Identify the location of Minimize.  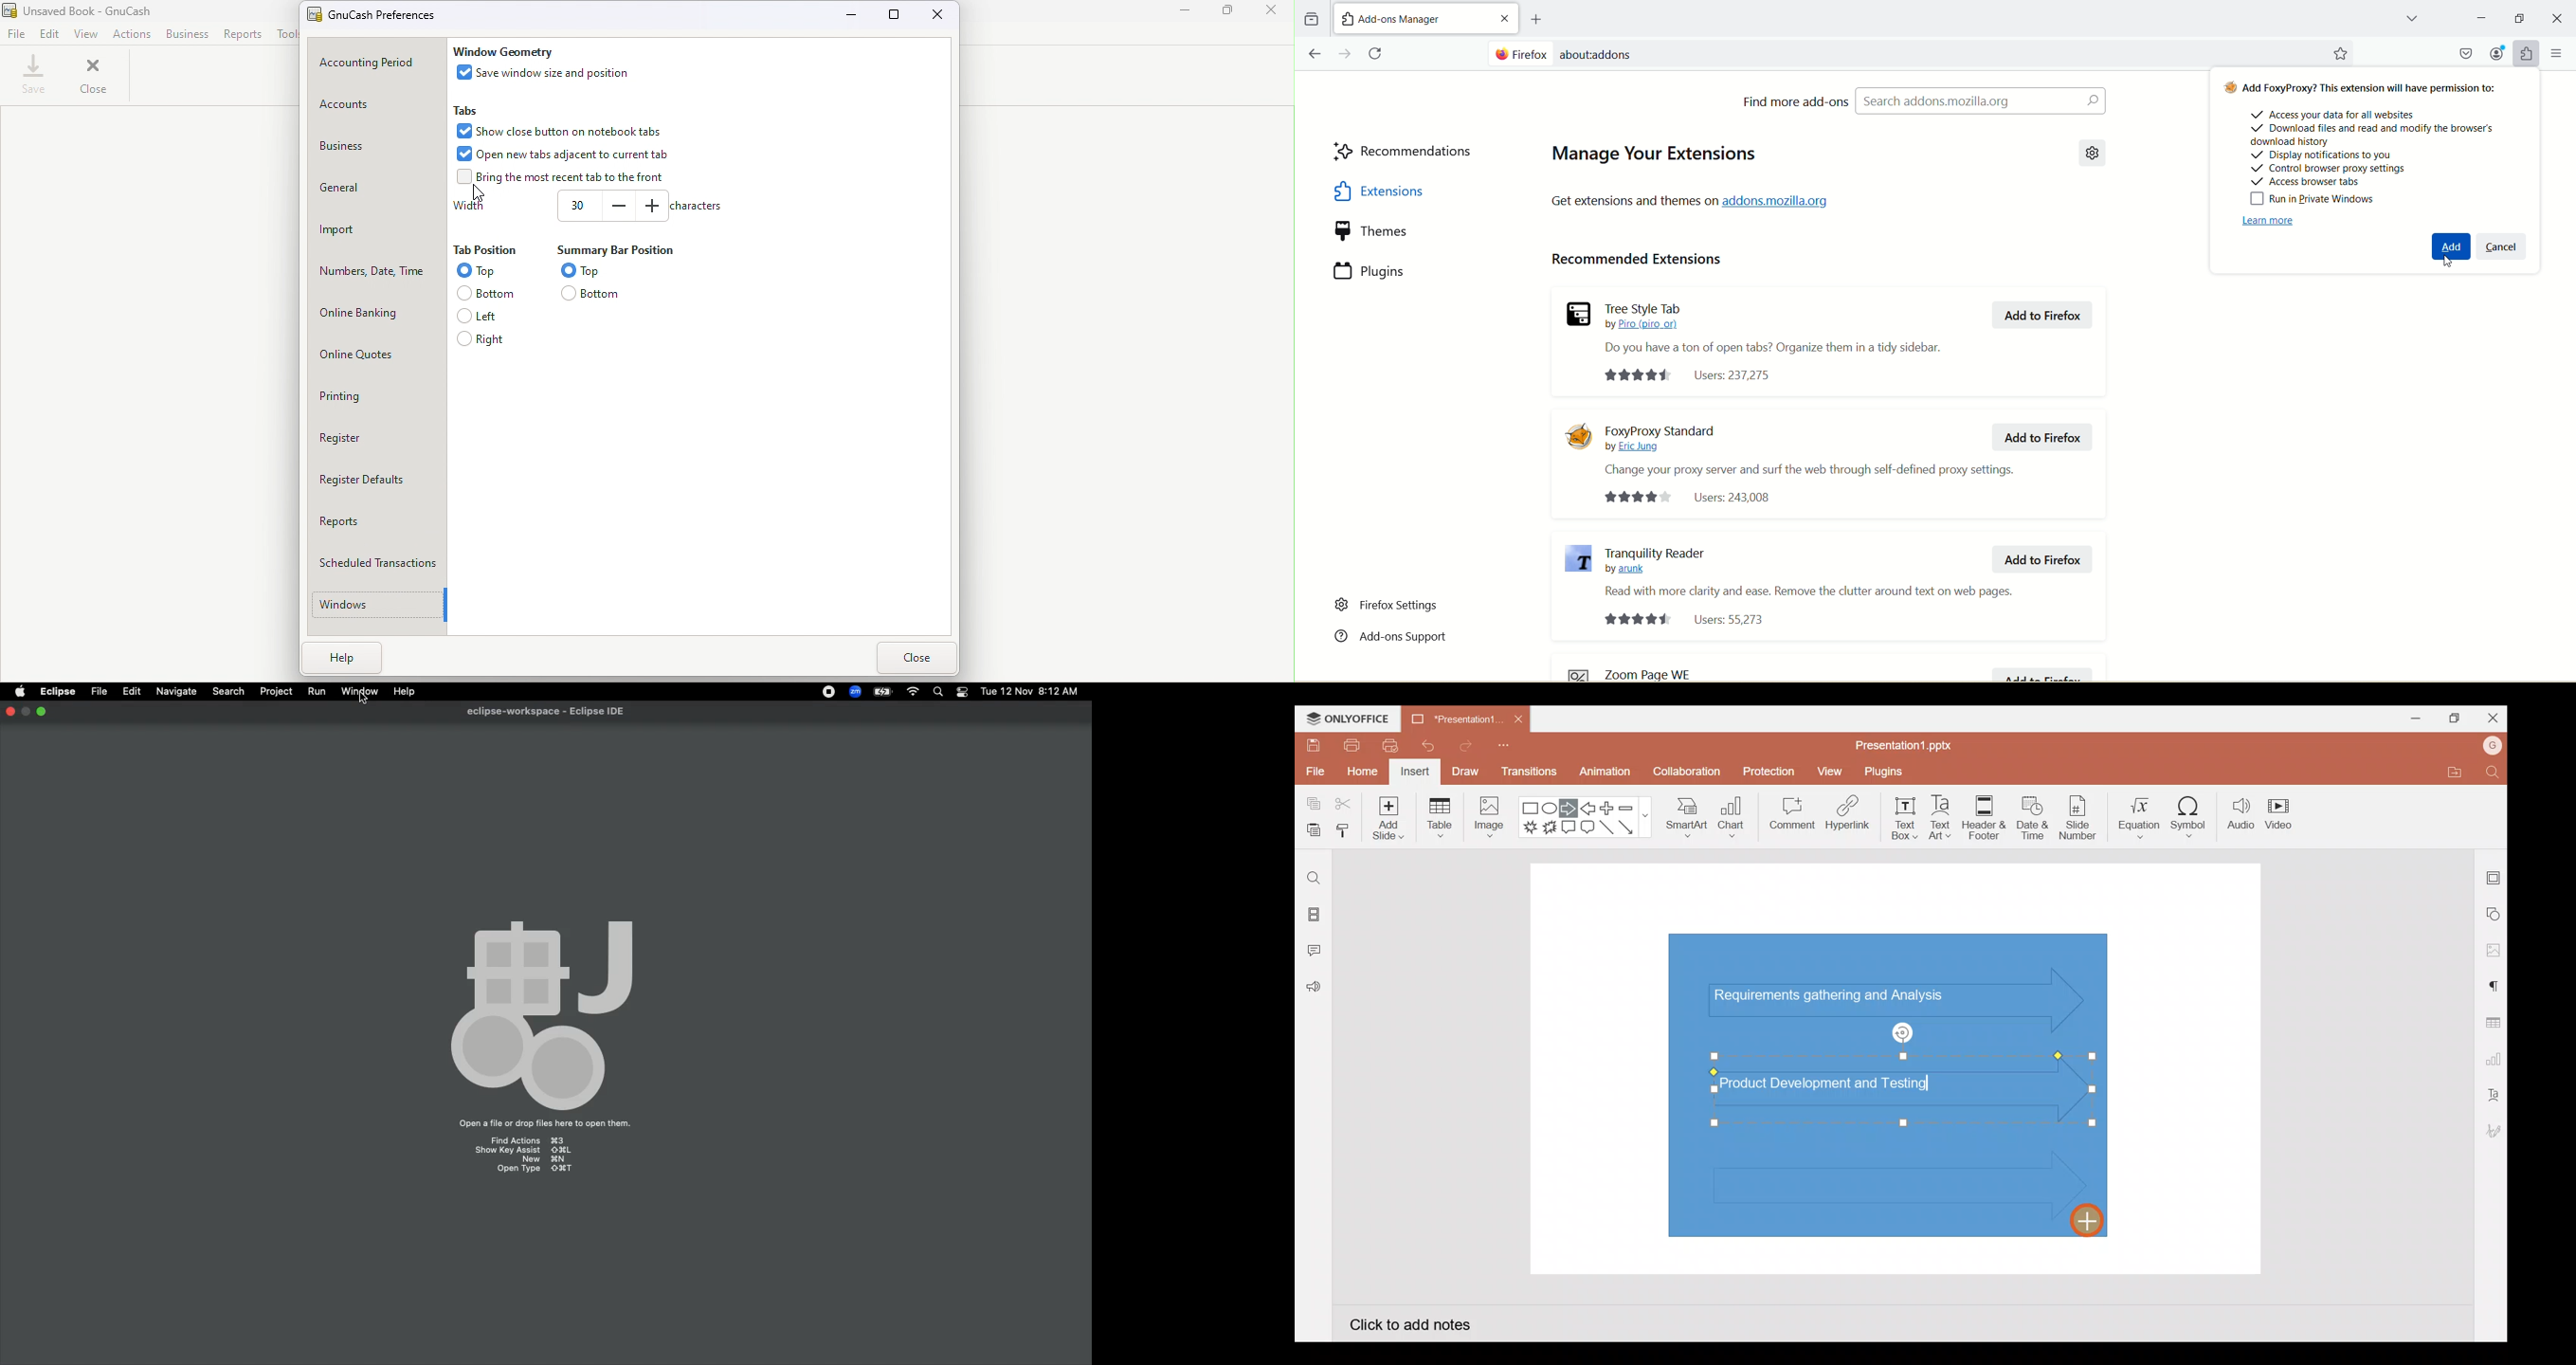
(2520, 18).